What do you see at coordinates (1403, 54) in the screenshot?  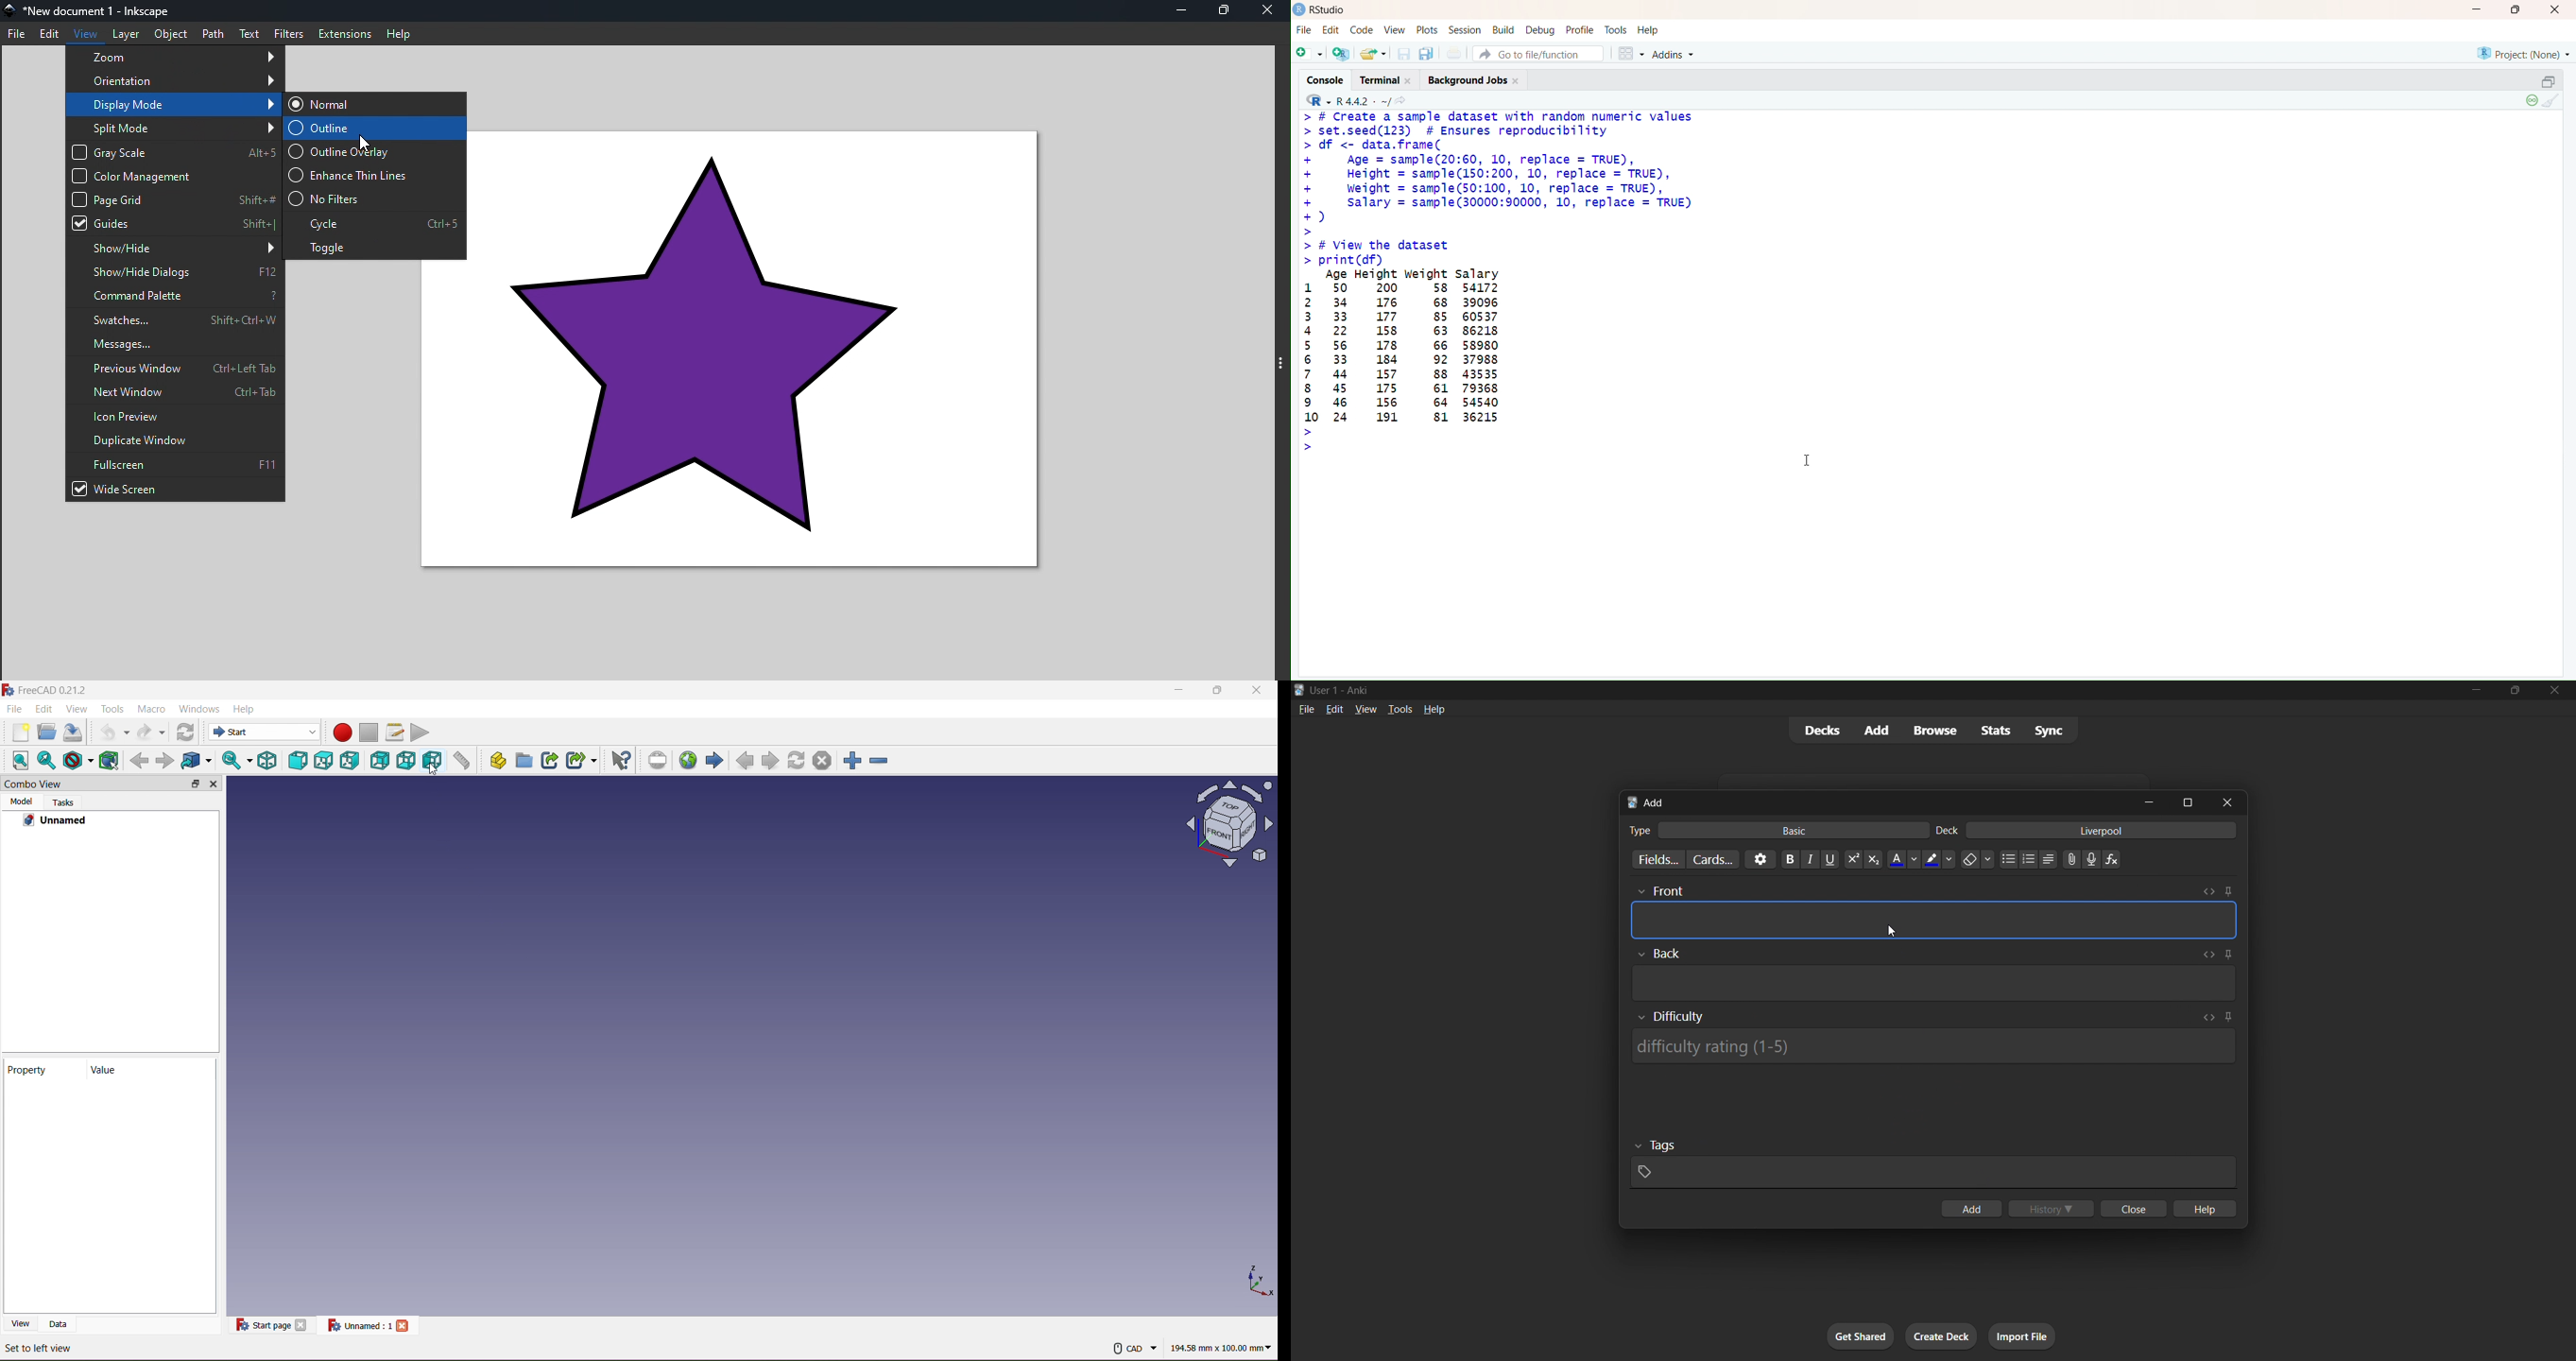 I see `Save current document (Ctrl + S)` at bounding box center [1403, 54].